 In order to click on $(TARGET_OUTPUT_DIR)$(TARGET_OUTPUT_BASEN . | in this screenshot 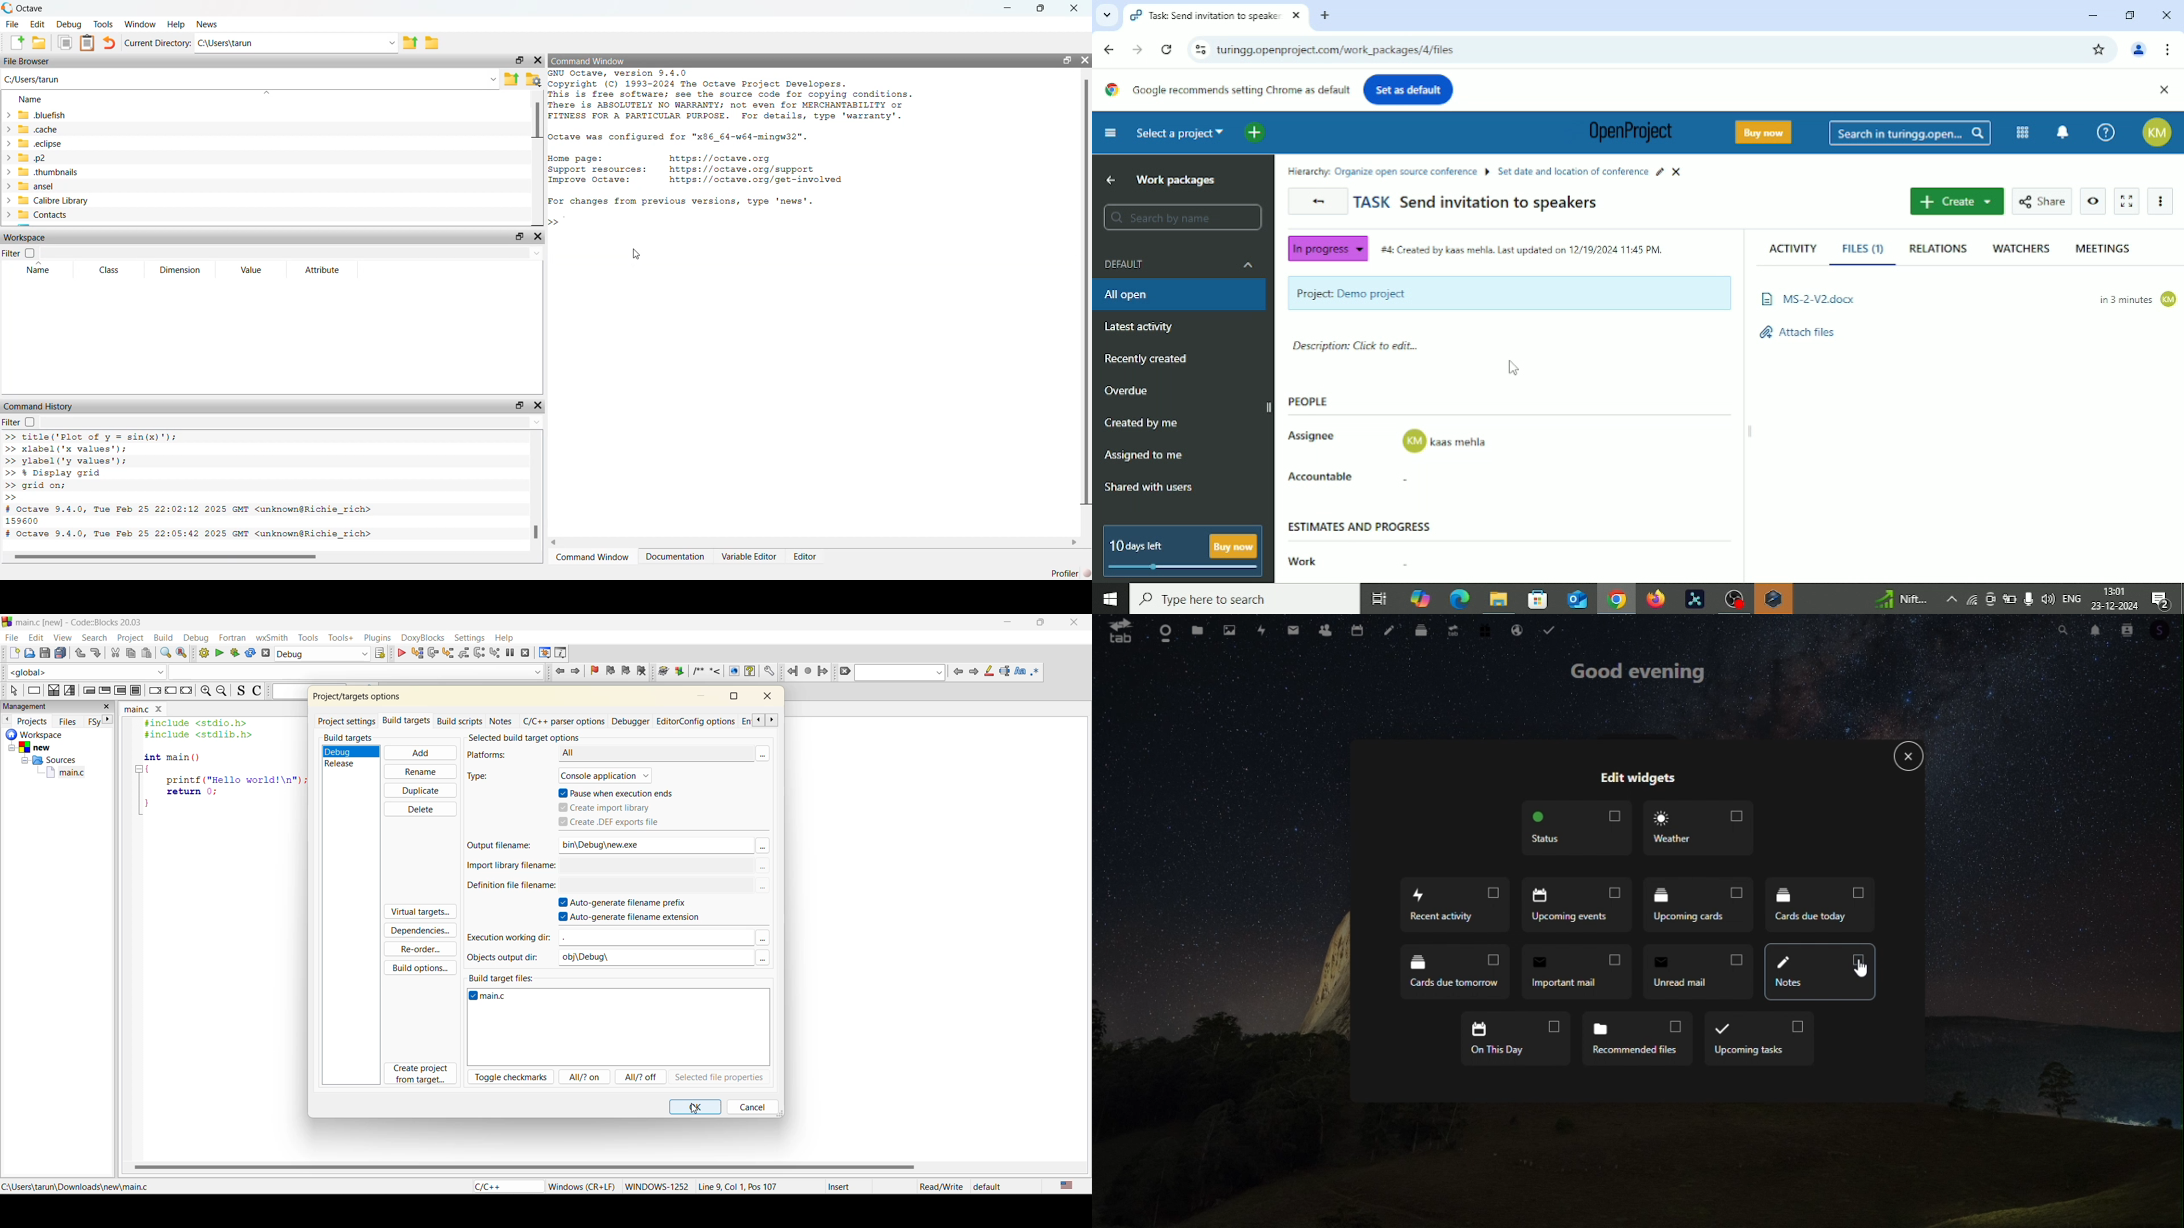, I will do `click(655, 886)`.